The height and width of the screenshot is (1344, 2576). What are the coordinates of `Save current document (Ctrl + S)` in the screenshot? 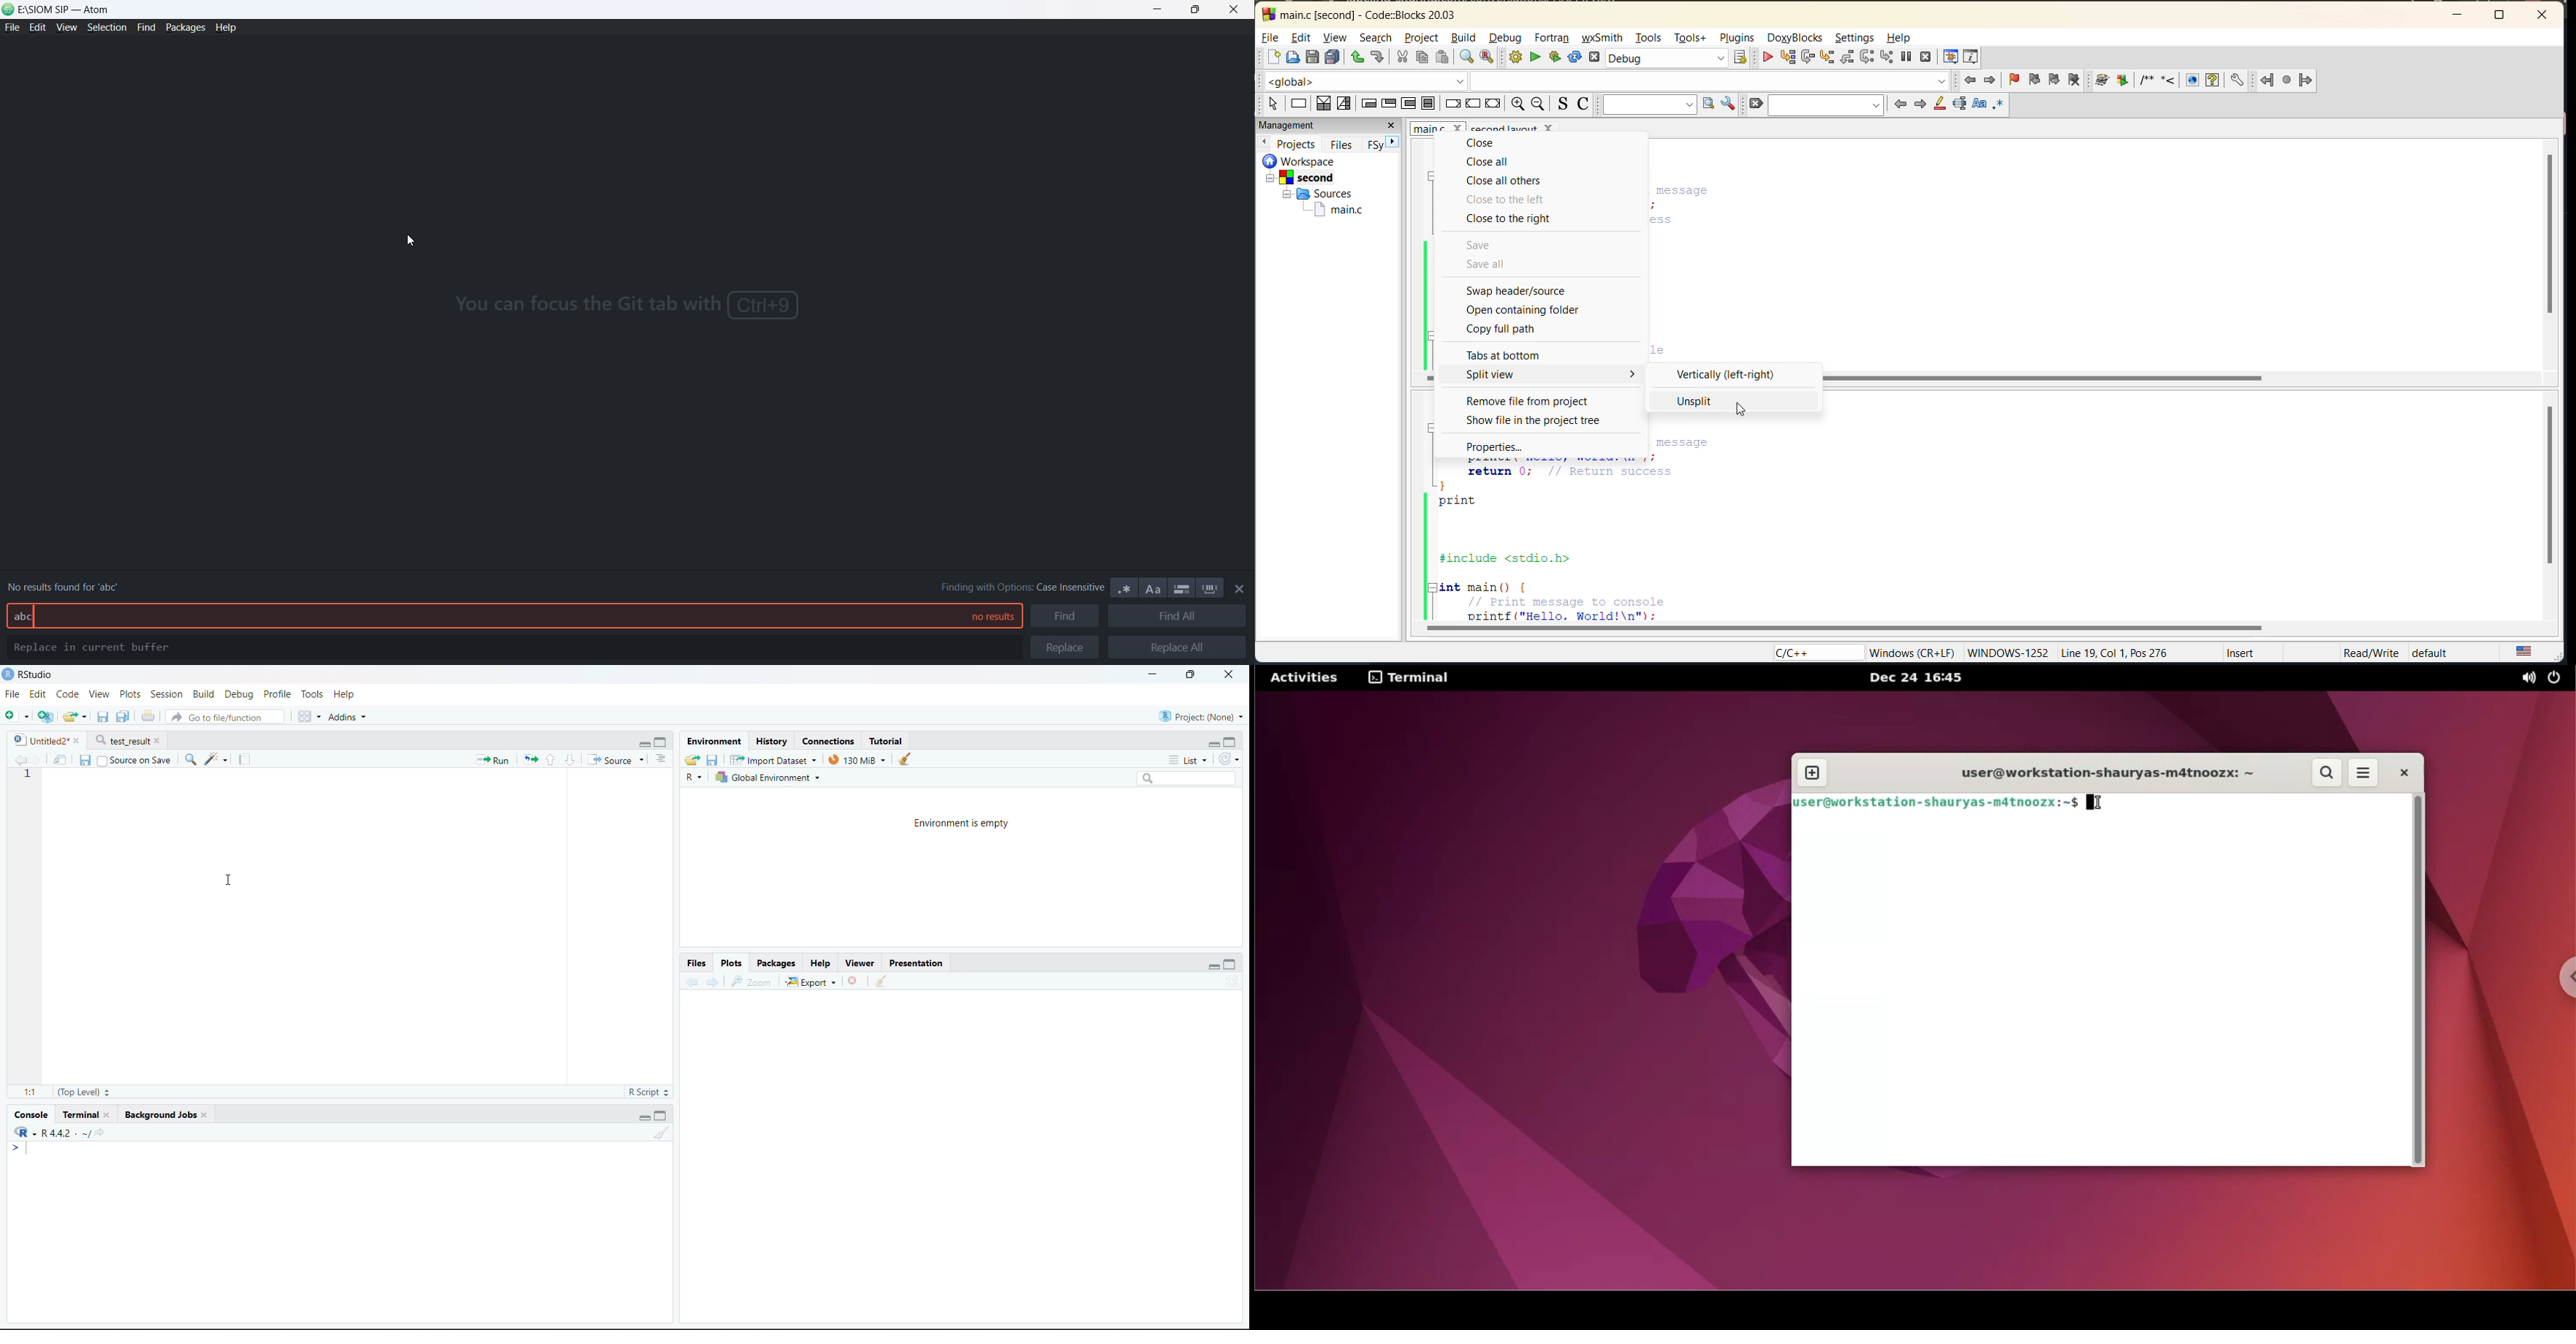 It's located at (85, 759).